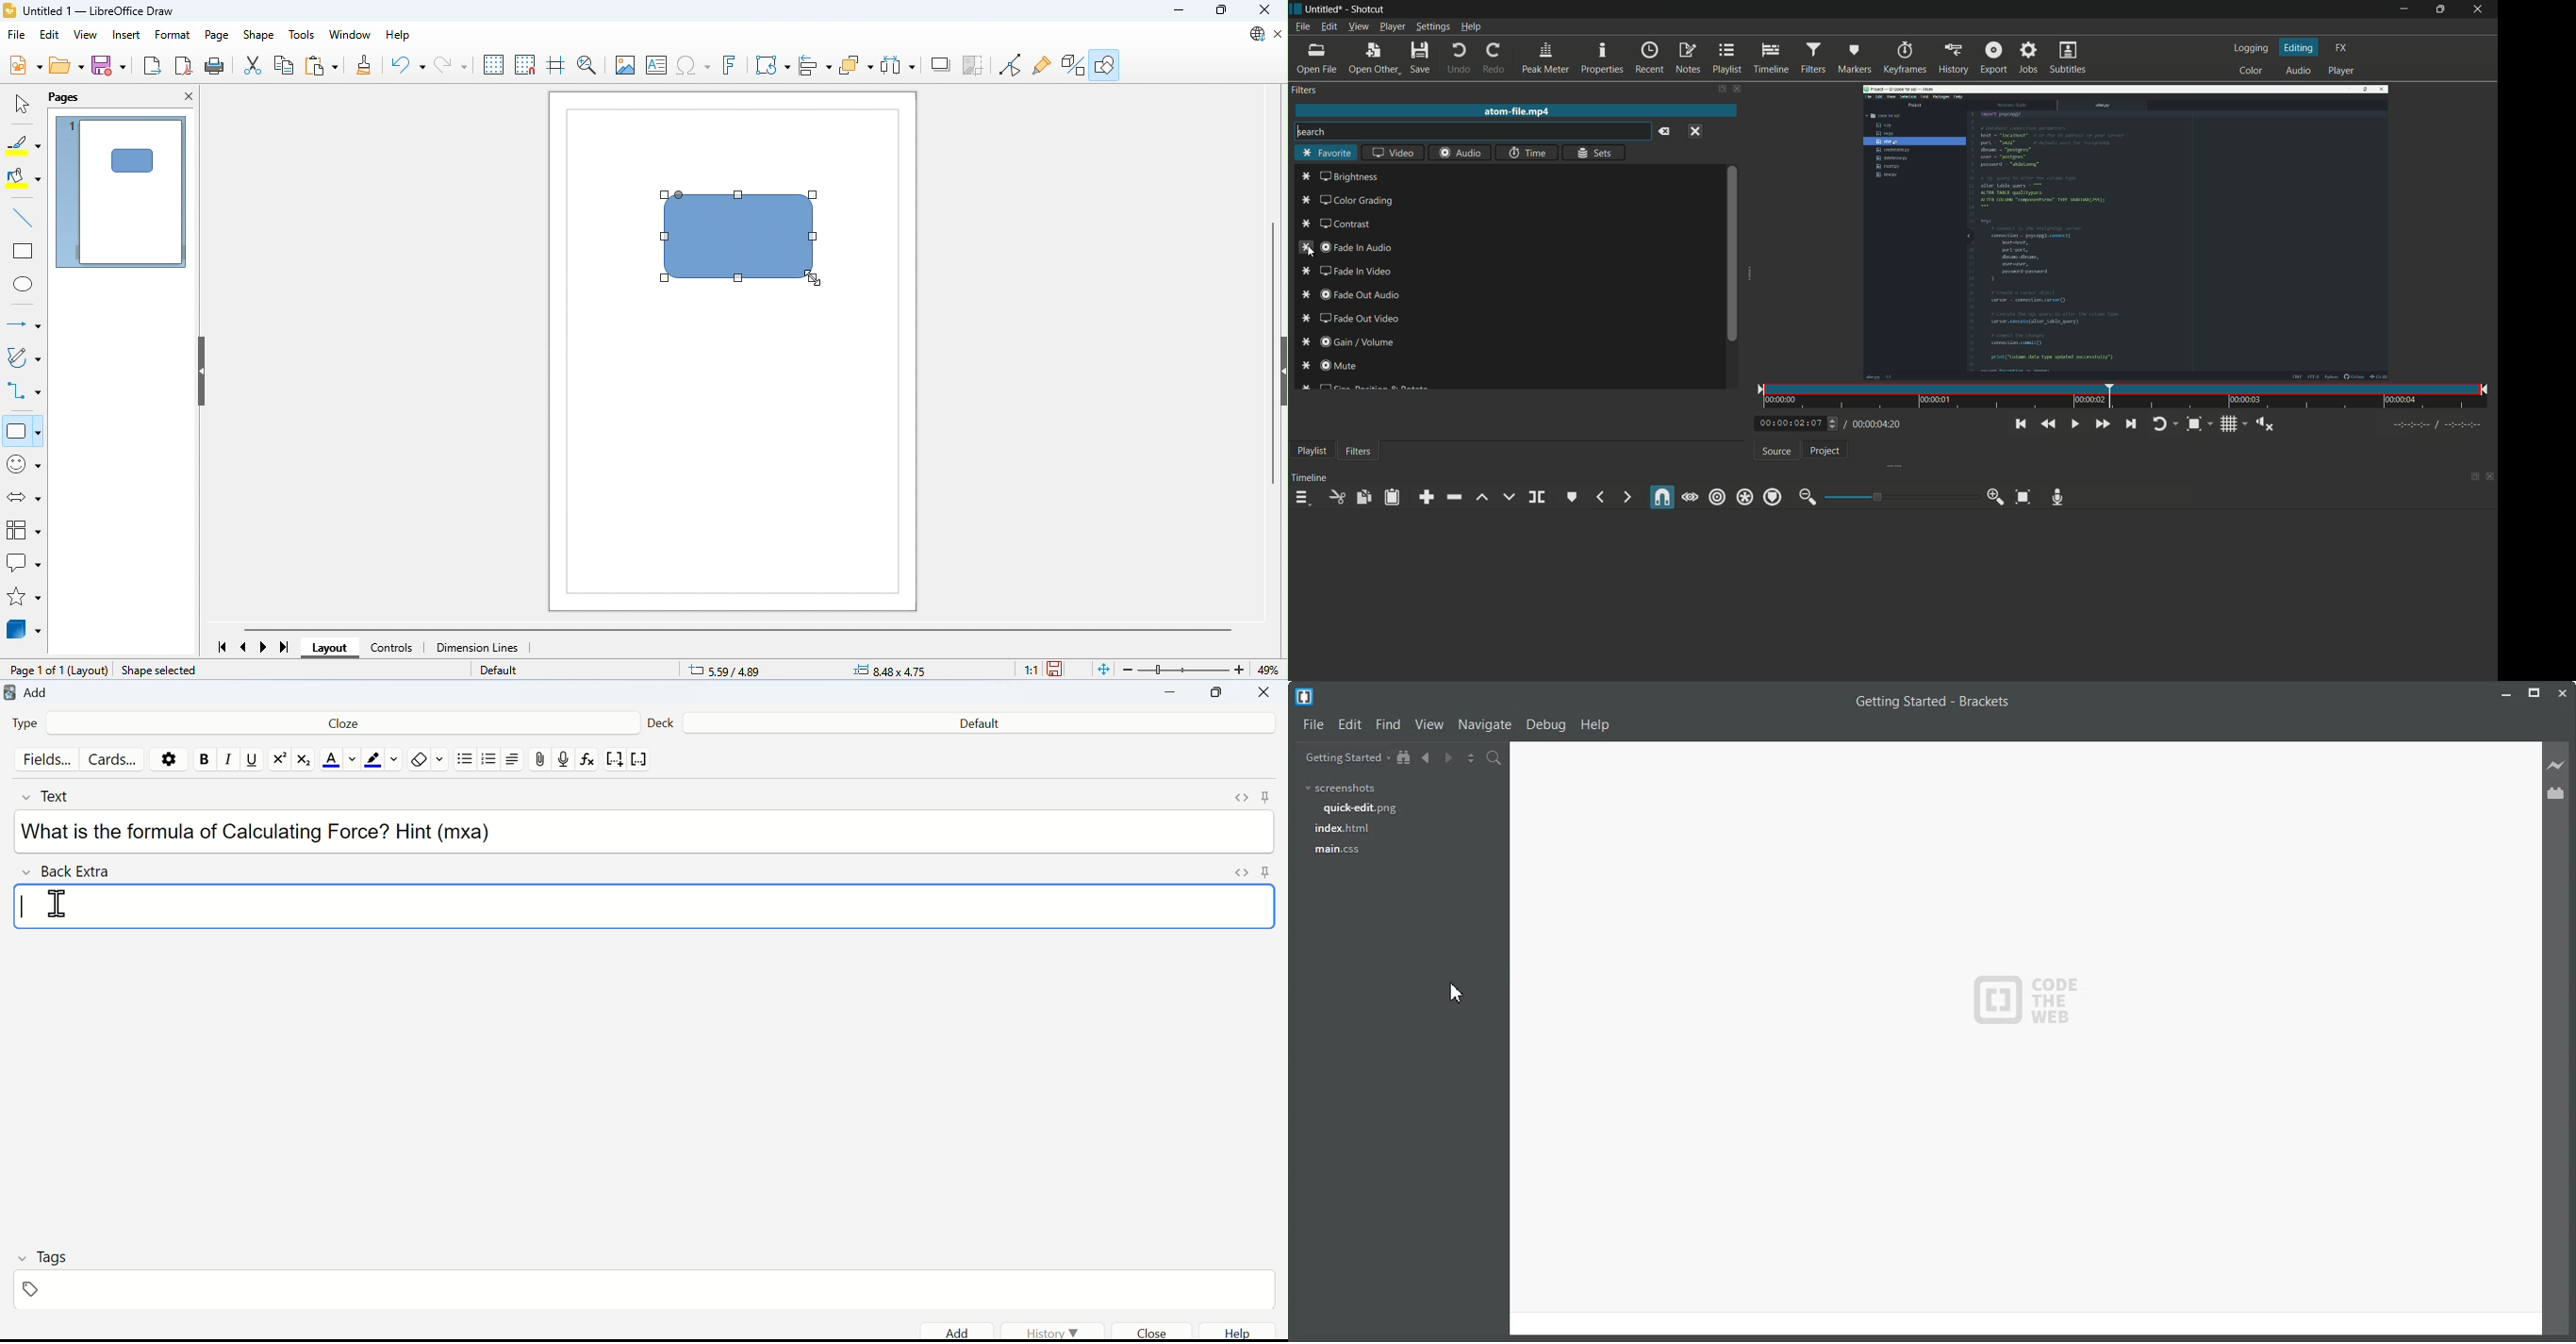 The width and height of the screenshot is (2576, 1344). What do you see at coordinates (1311, 477) in the screenshot?
I see `Timeline` at bounding box center [1311, 477].